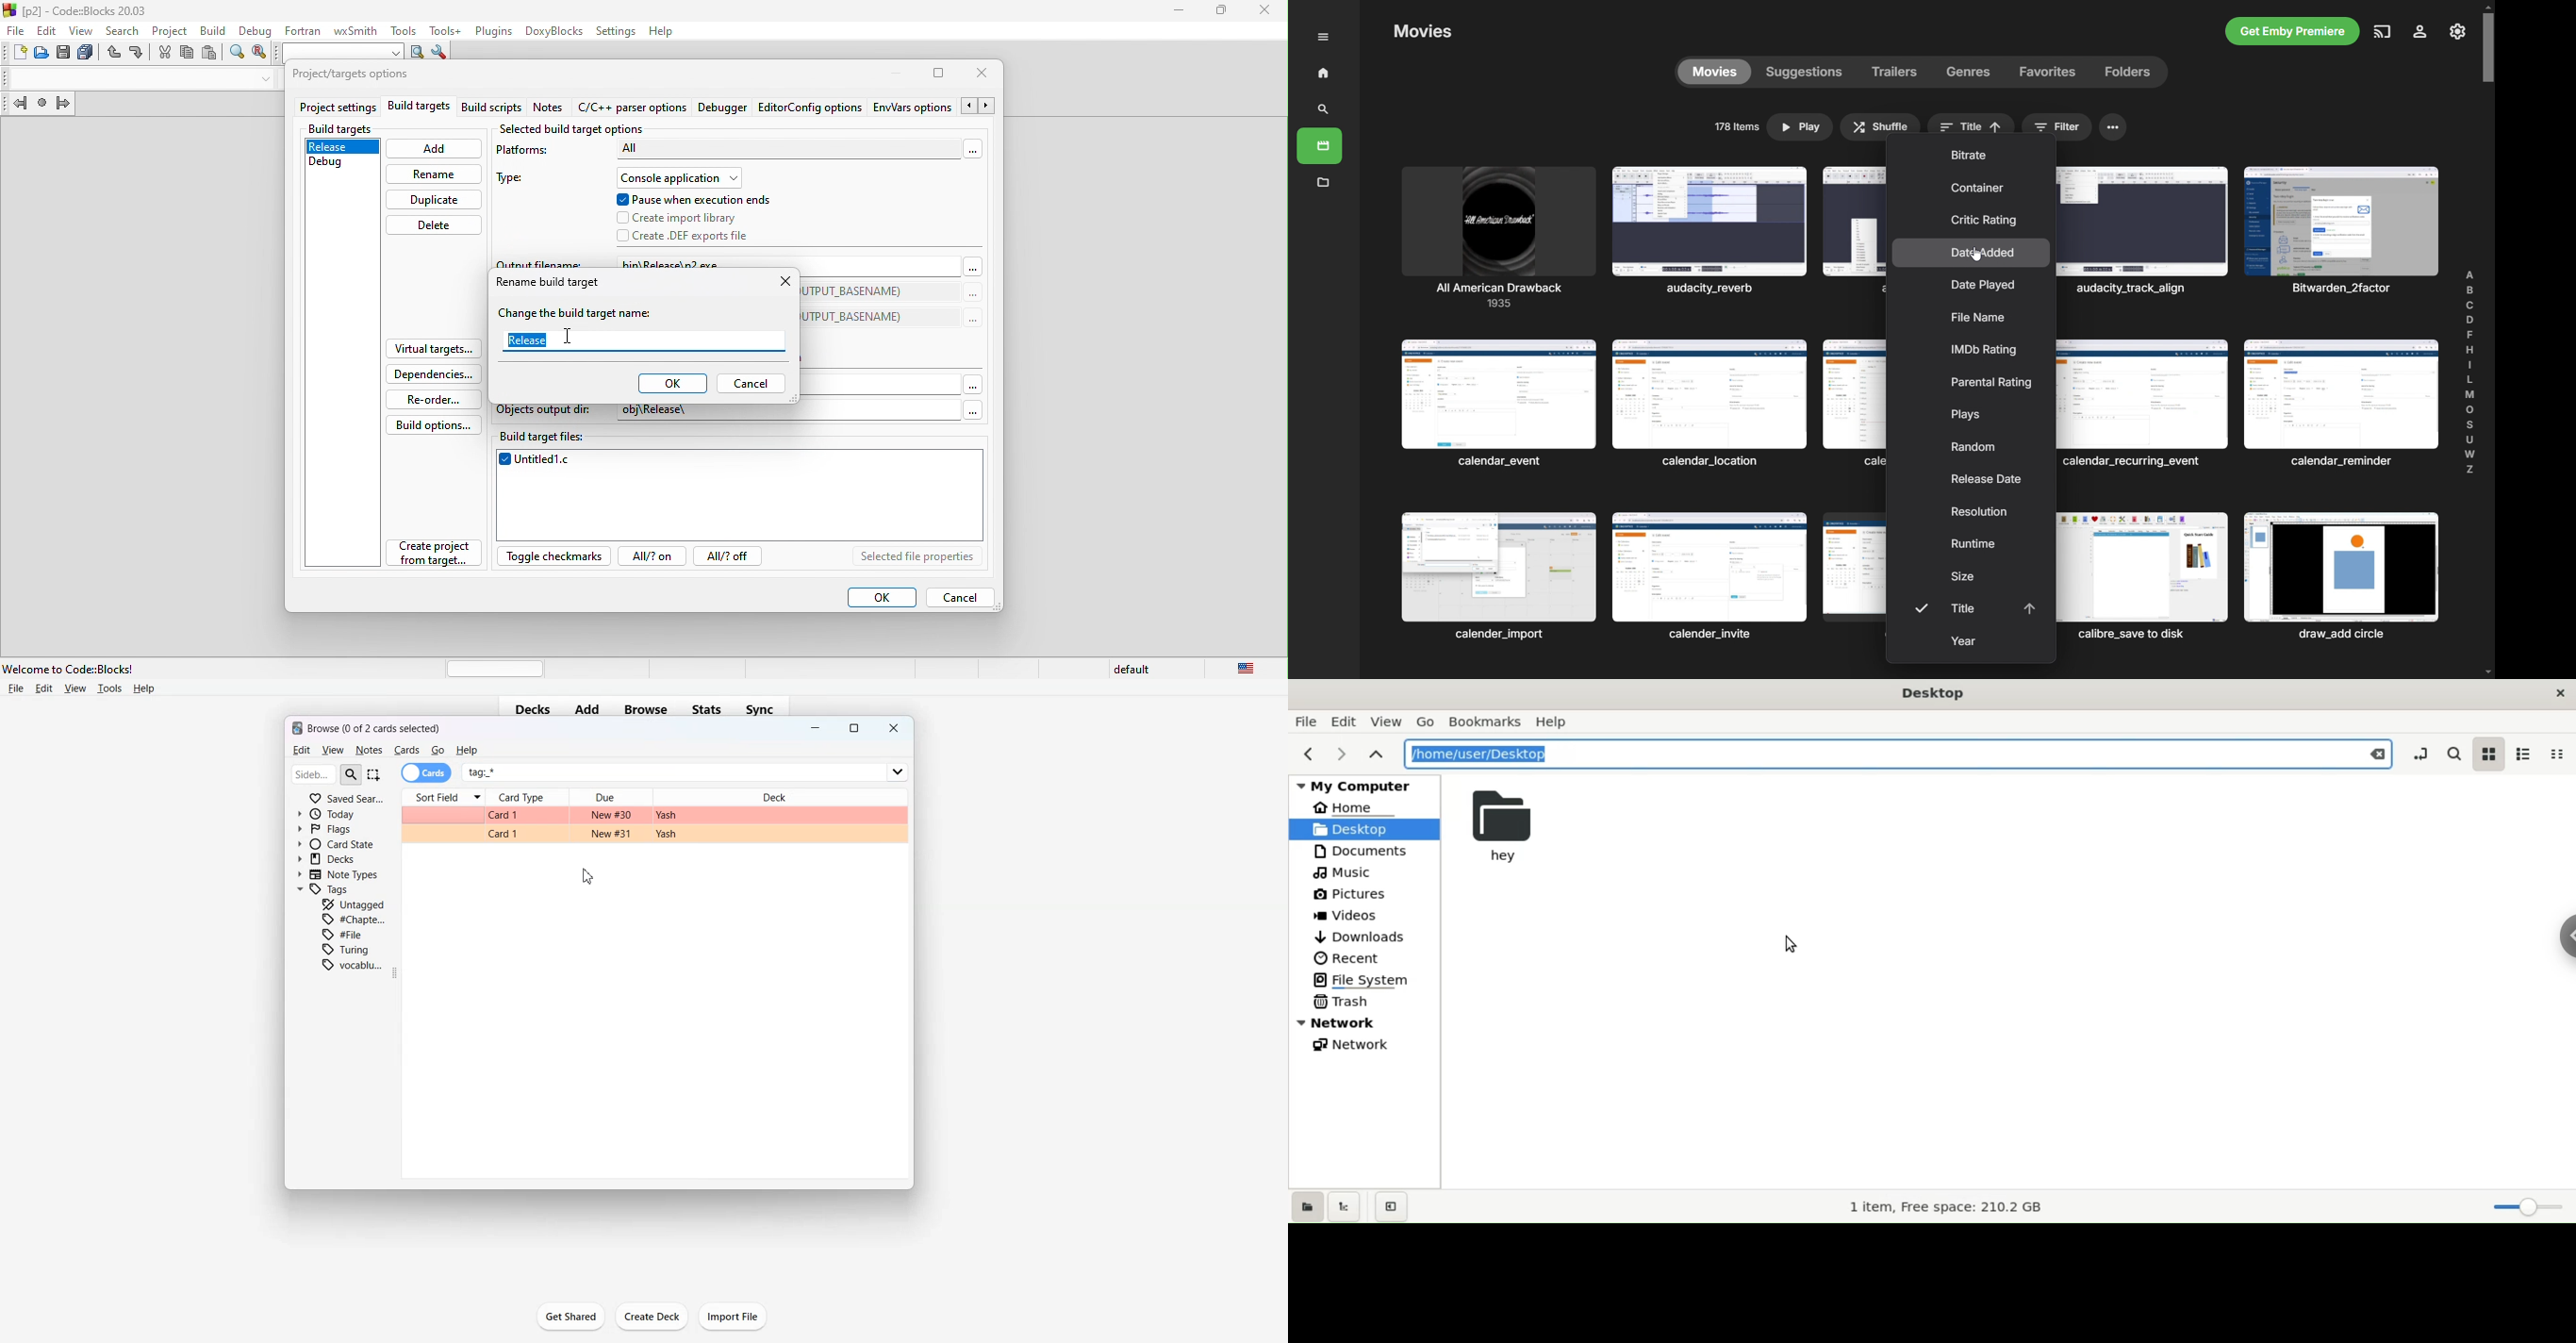 This screenshot has height=1344, width=2576. Describe the element at coordinates (645, 709) in the screenshot. I see `Browse` at that location.